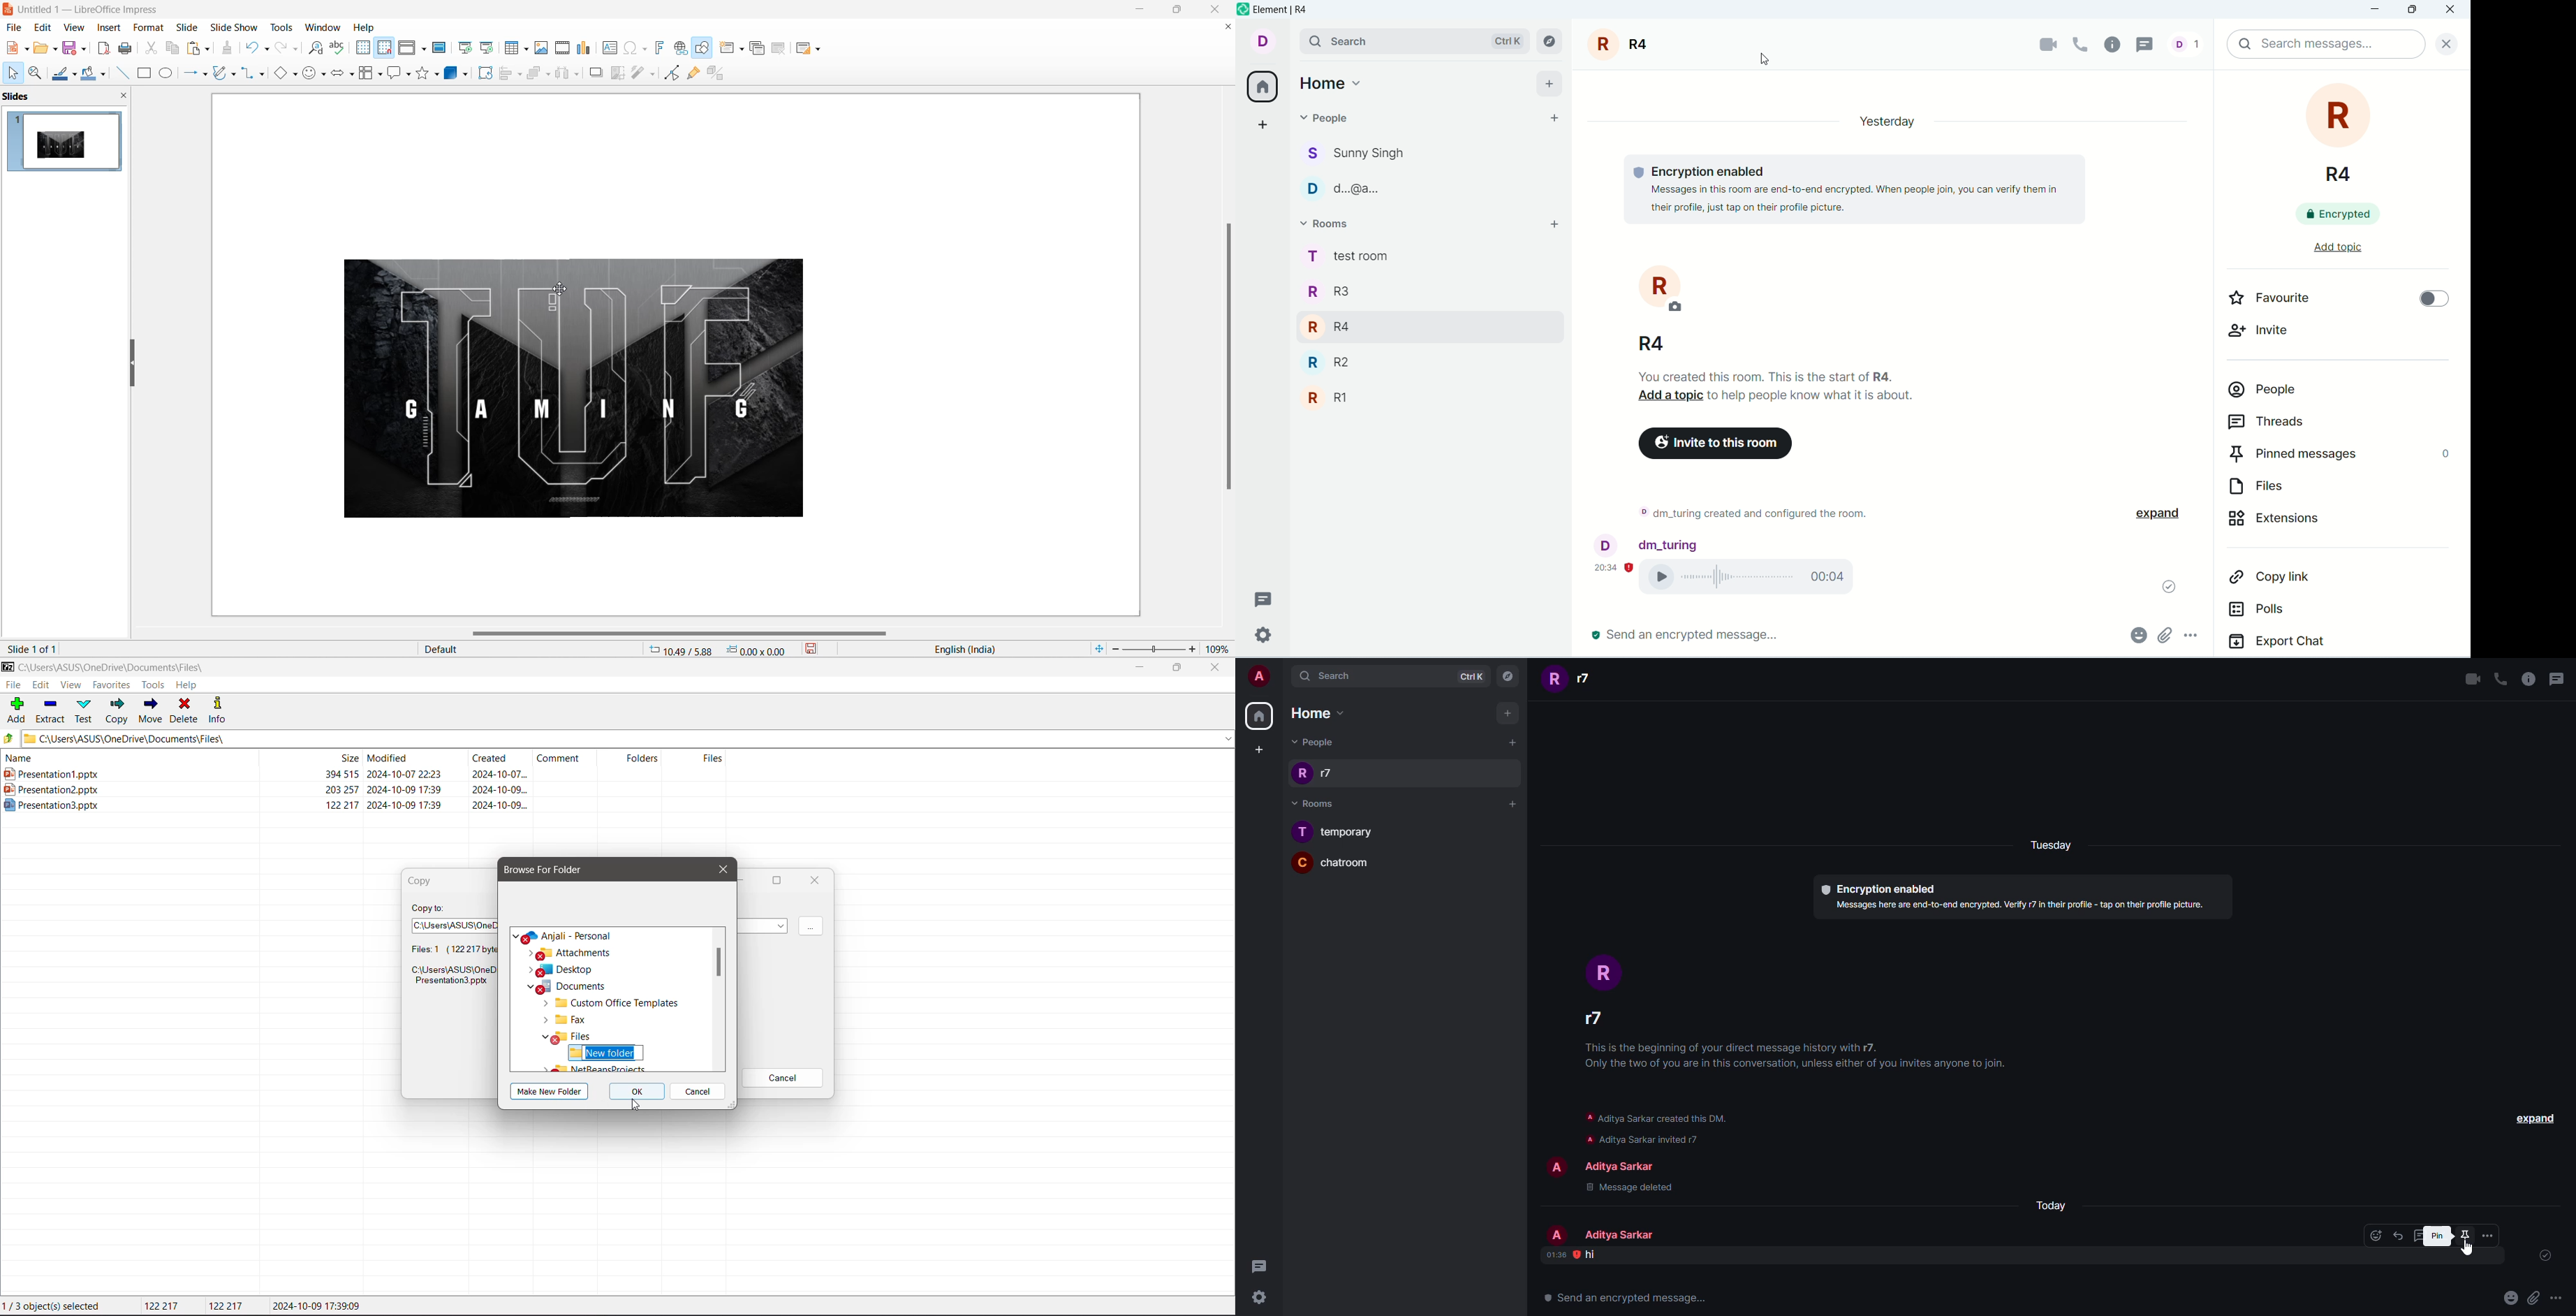 The height and width of the screenshot is (1316, 2576). I want to click on save options, so click(84, 48).